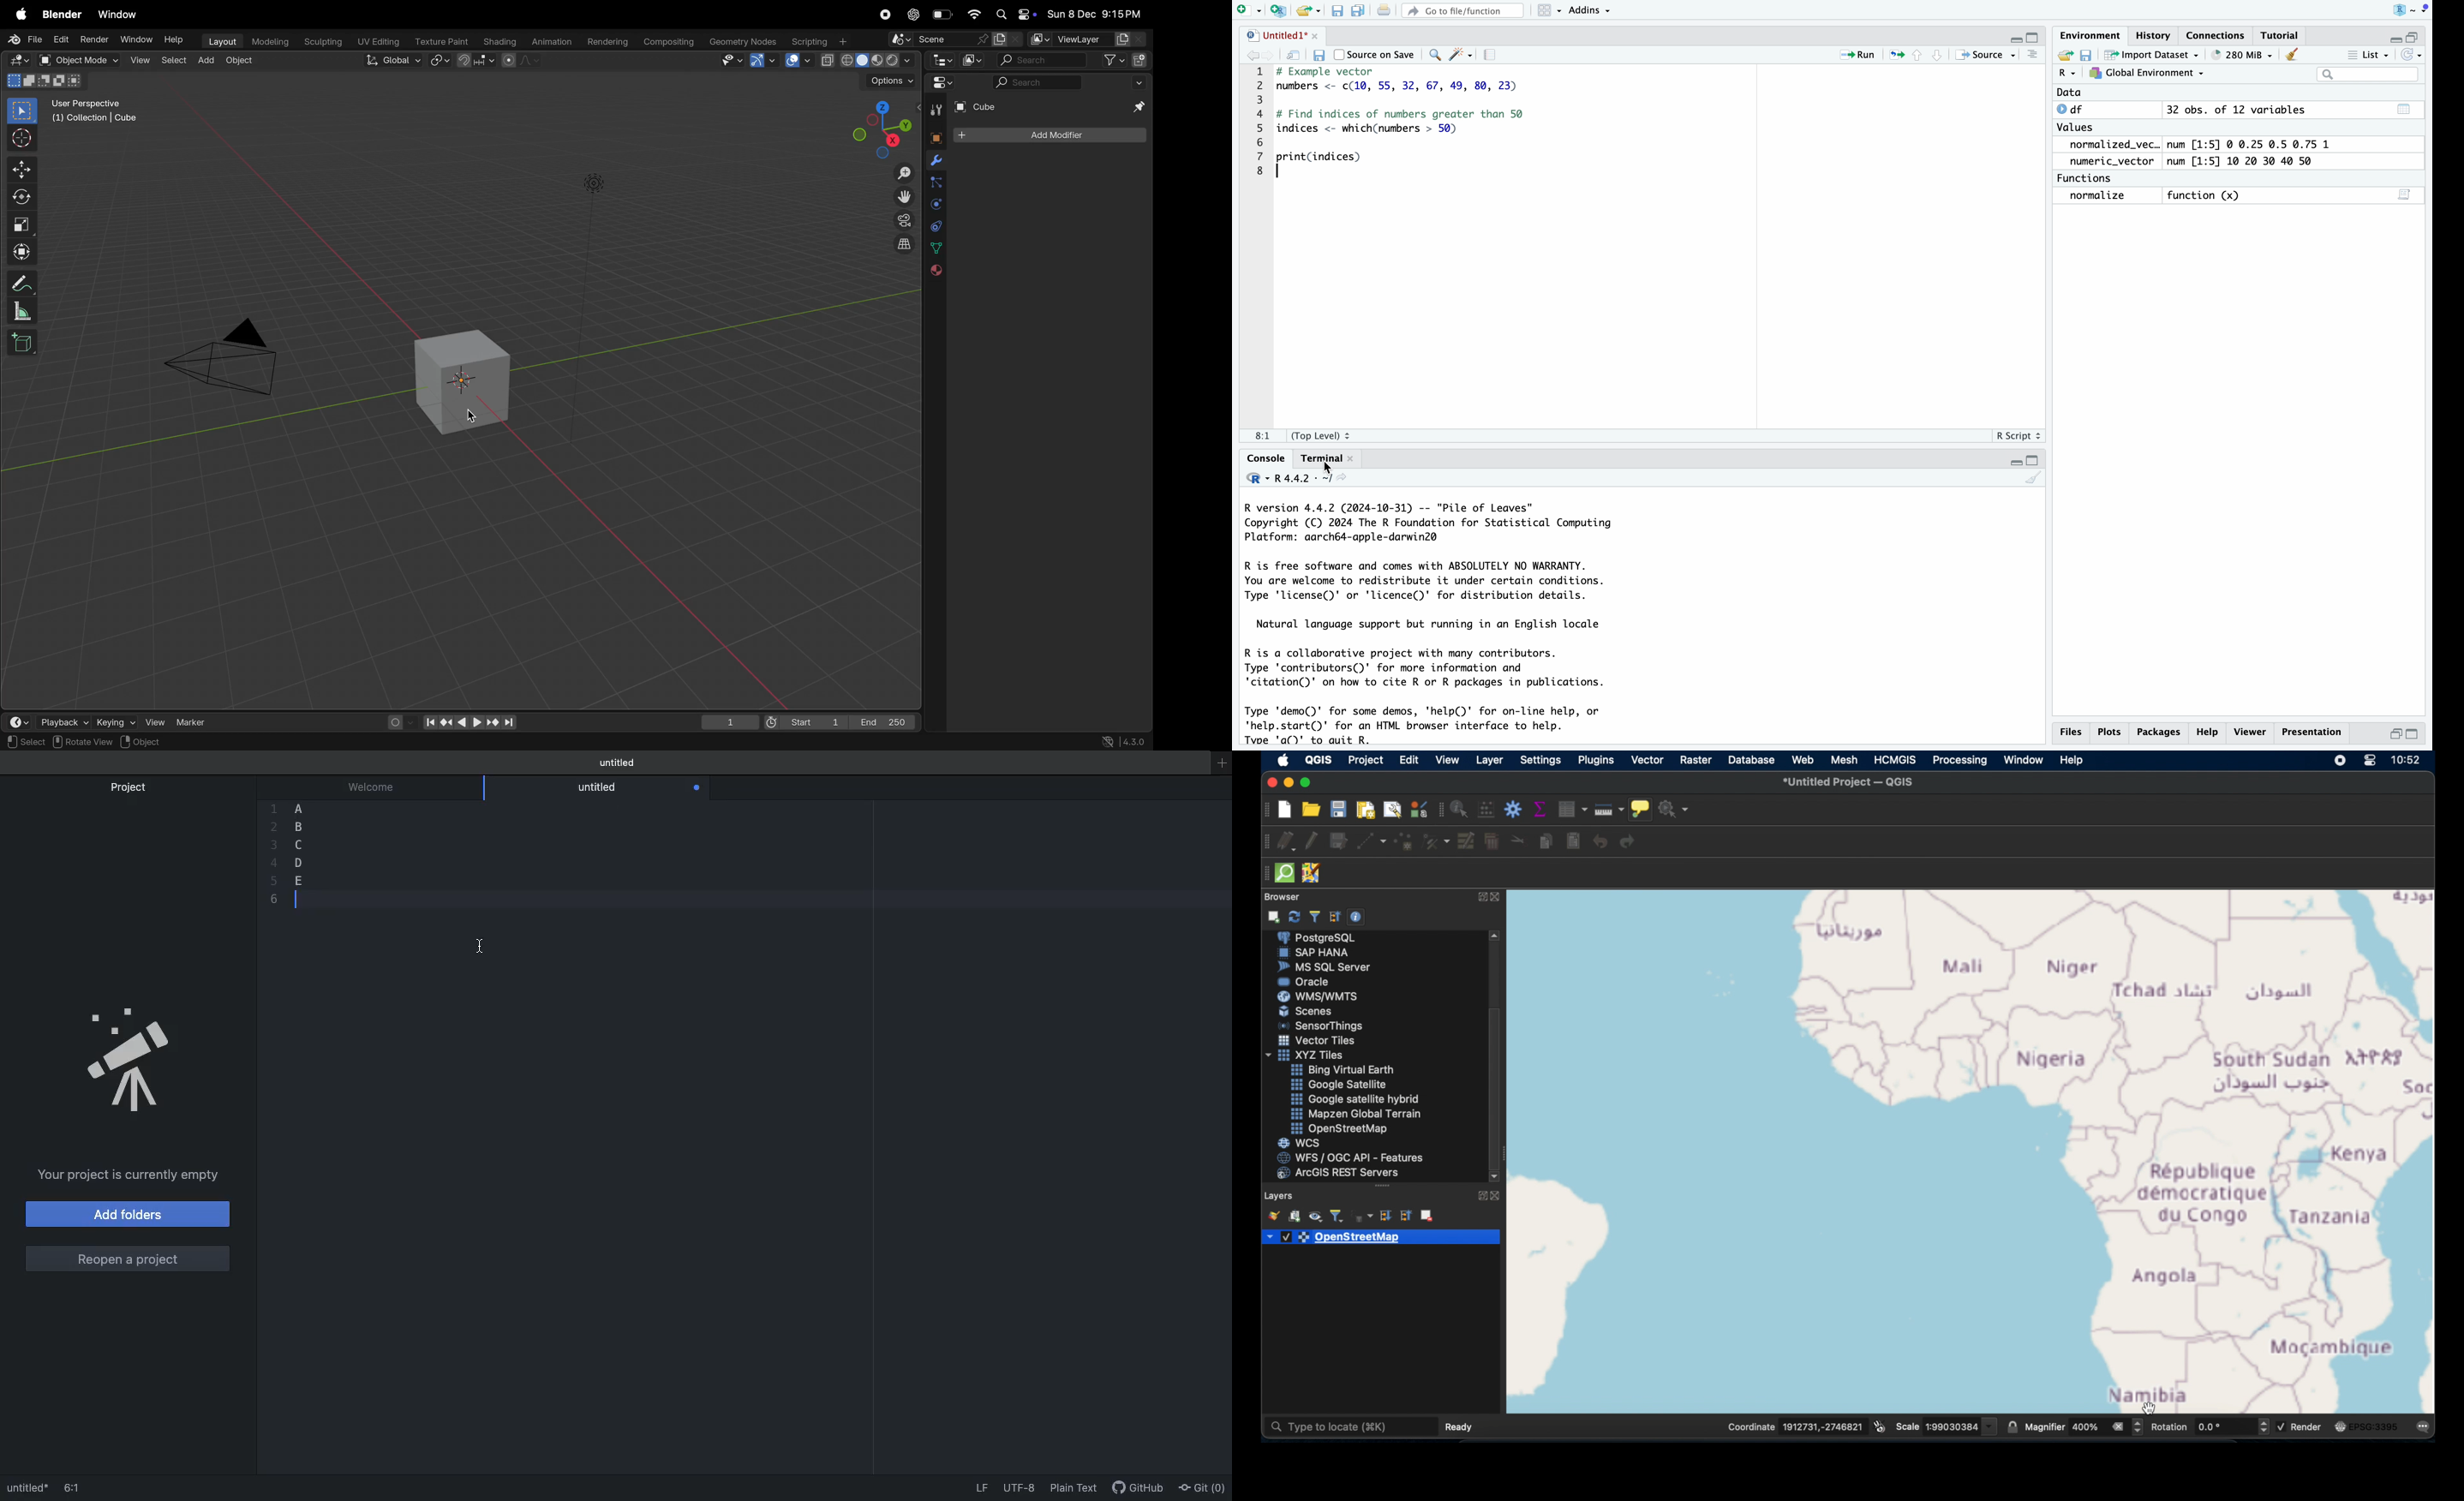 The image size is (2464, 1512). Describe the element at coordinates (1142, 82) in the screenshot. I see `drop down` at that location.